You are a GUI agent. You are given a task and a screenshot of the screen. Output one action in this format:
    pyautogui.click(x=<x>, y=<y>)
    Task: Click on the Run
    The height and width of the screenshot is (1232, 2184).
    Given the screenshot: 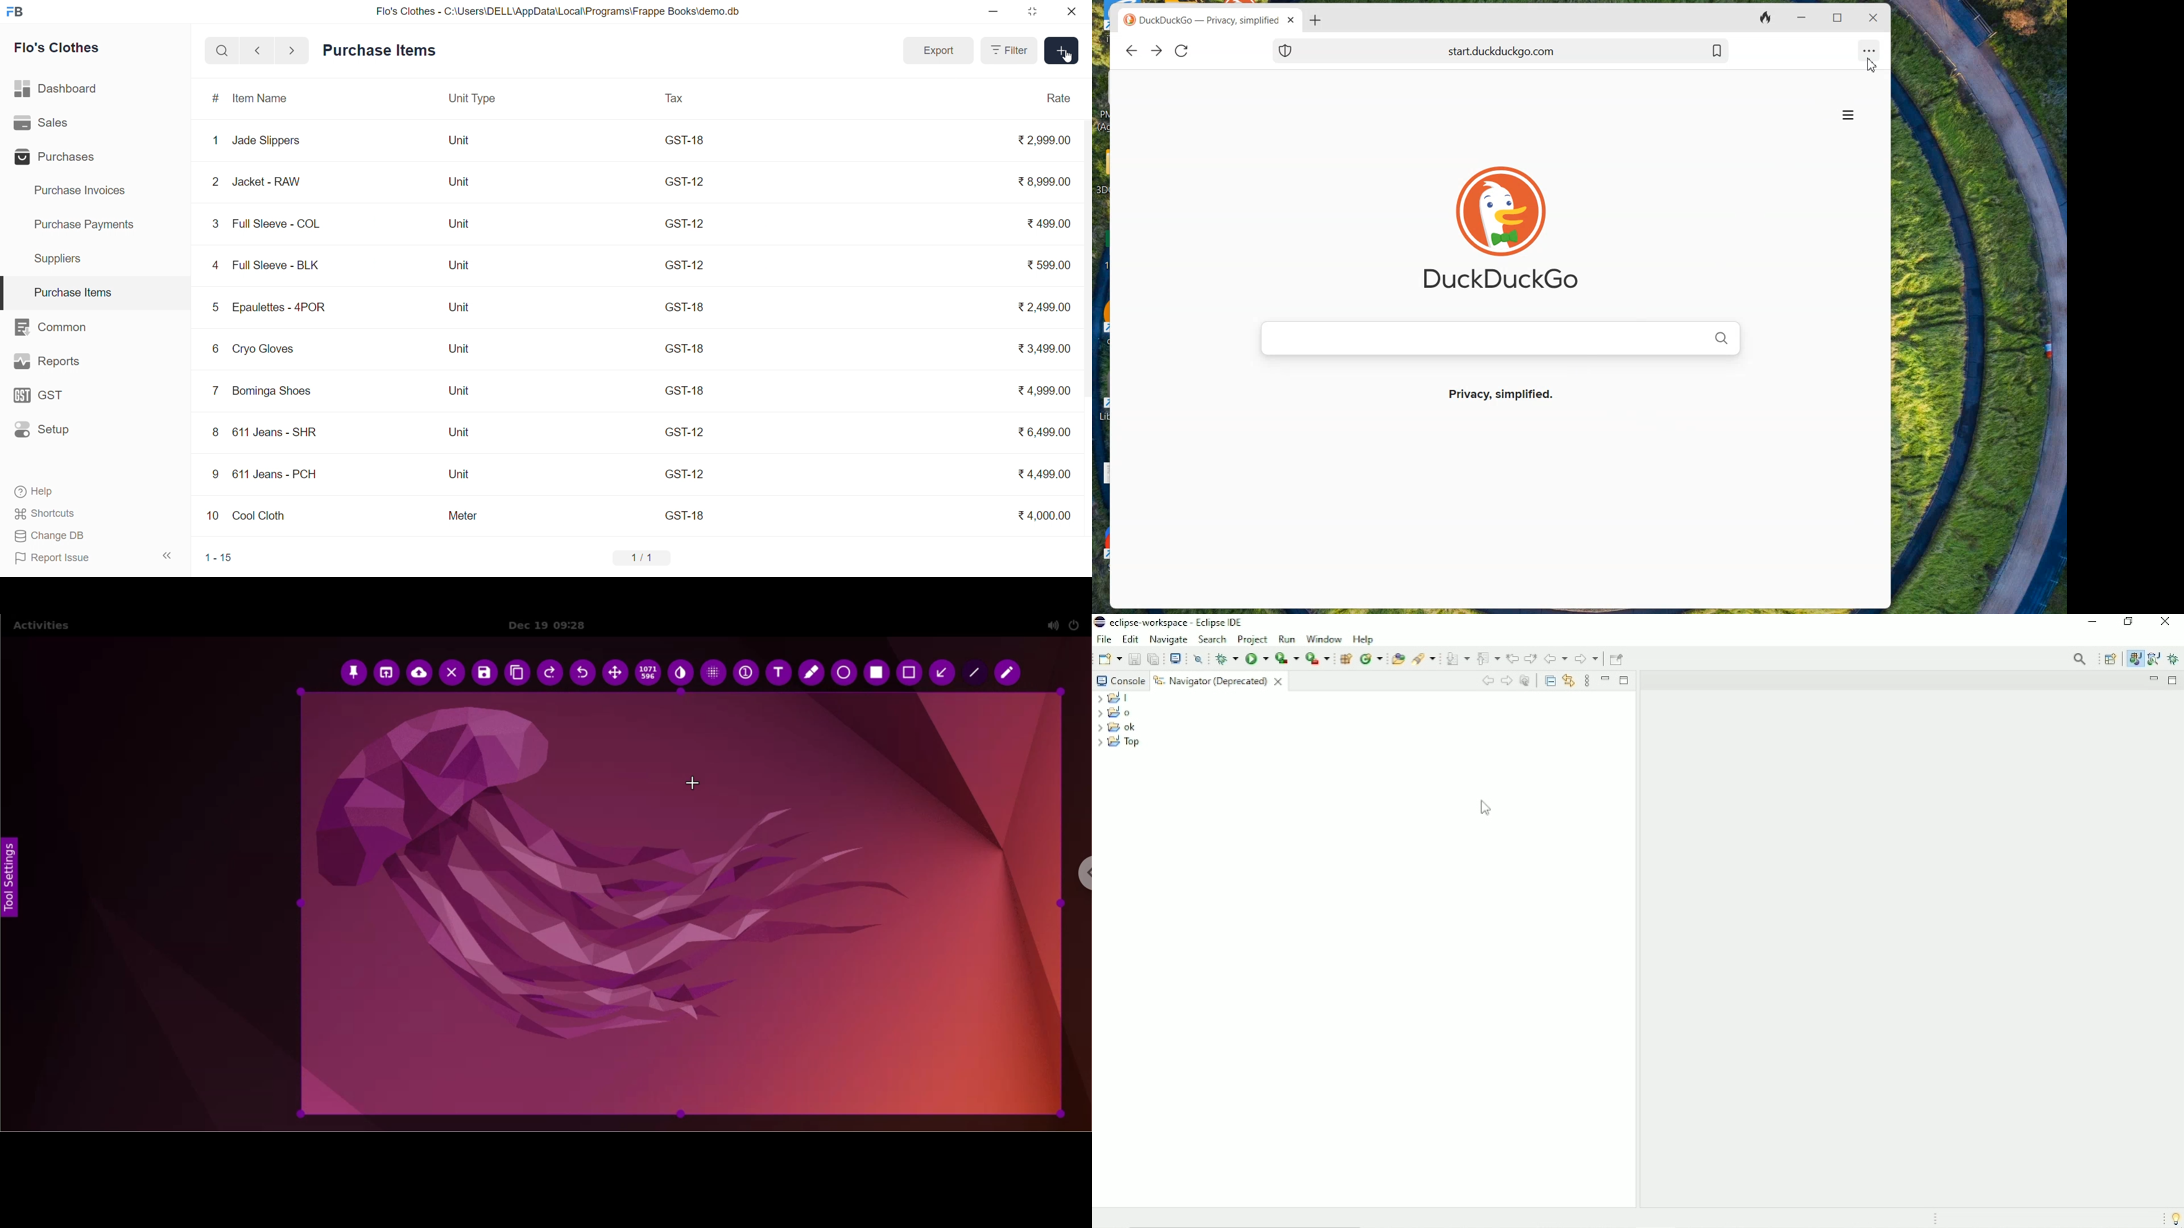 What is the action you would take?
    pyautogui.click(x=1286, y=639)
    